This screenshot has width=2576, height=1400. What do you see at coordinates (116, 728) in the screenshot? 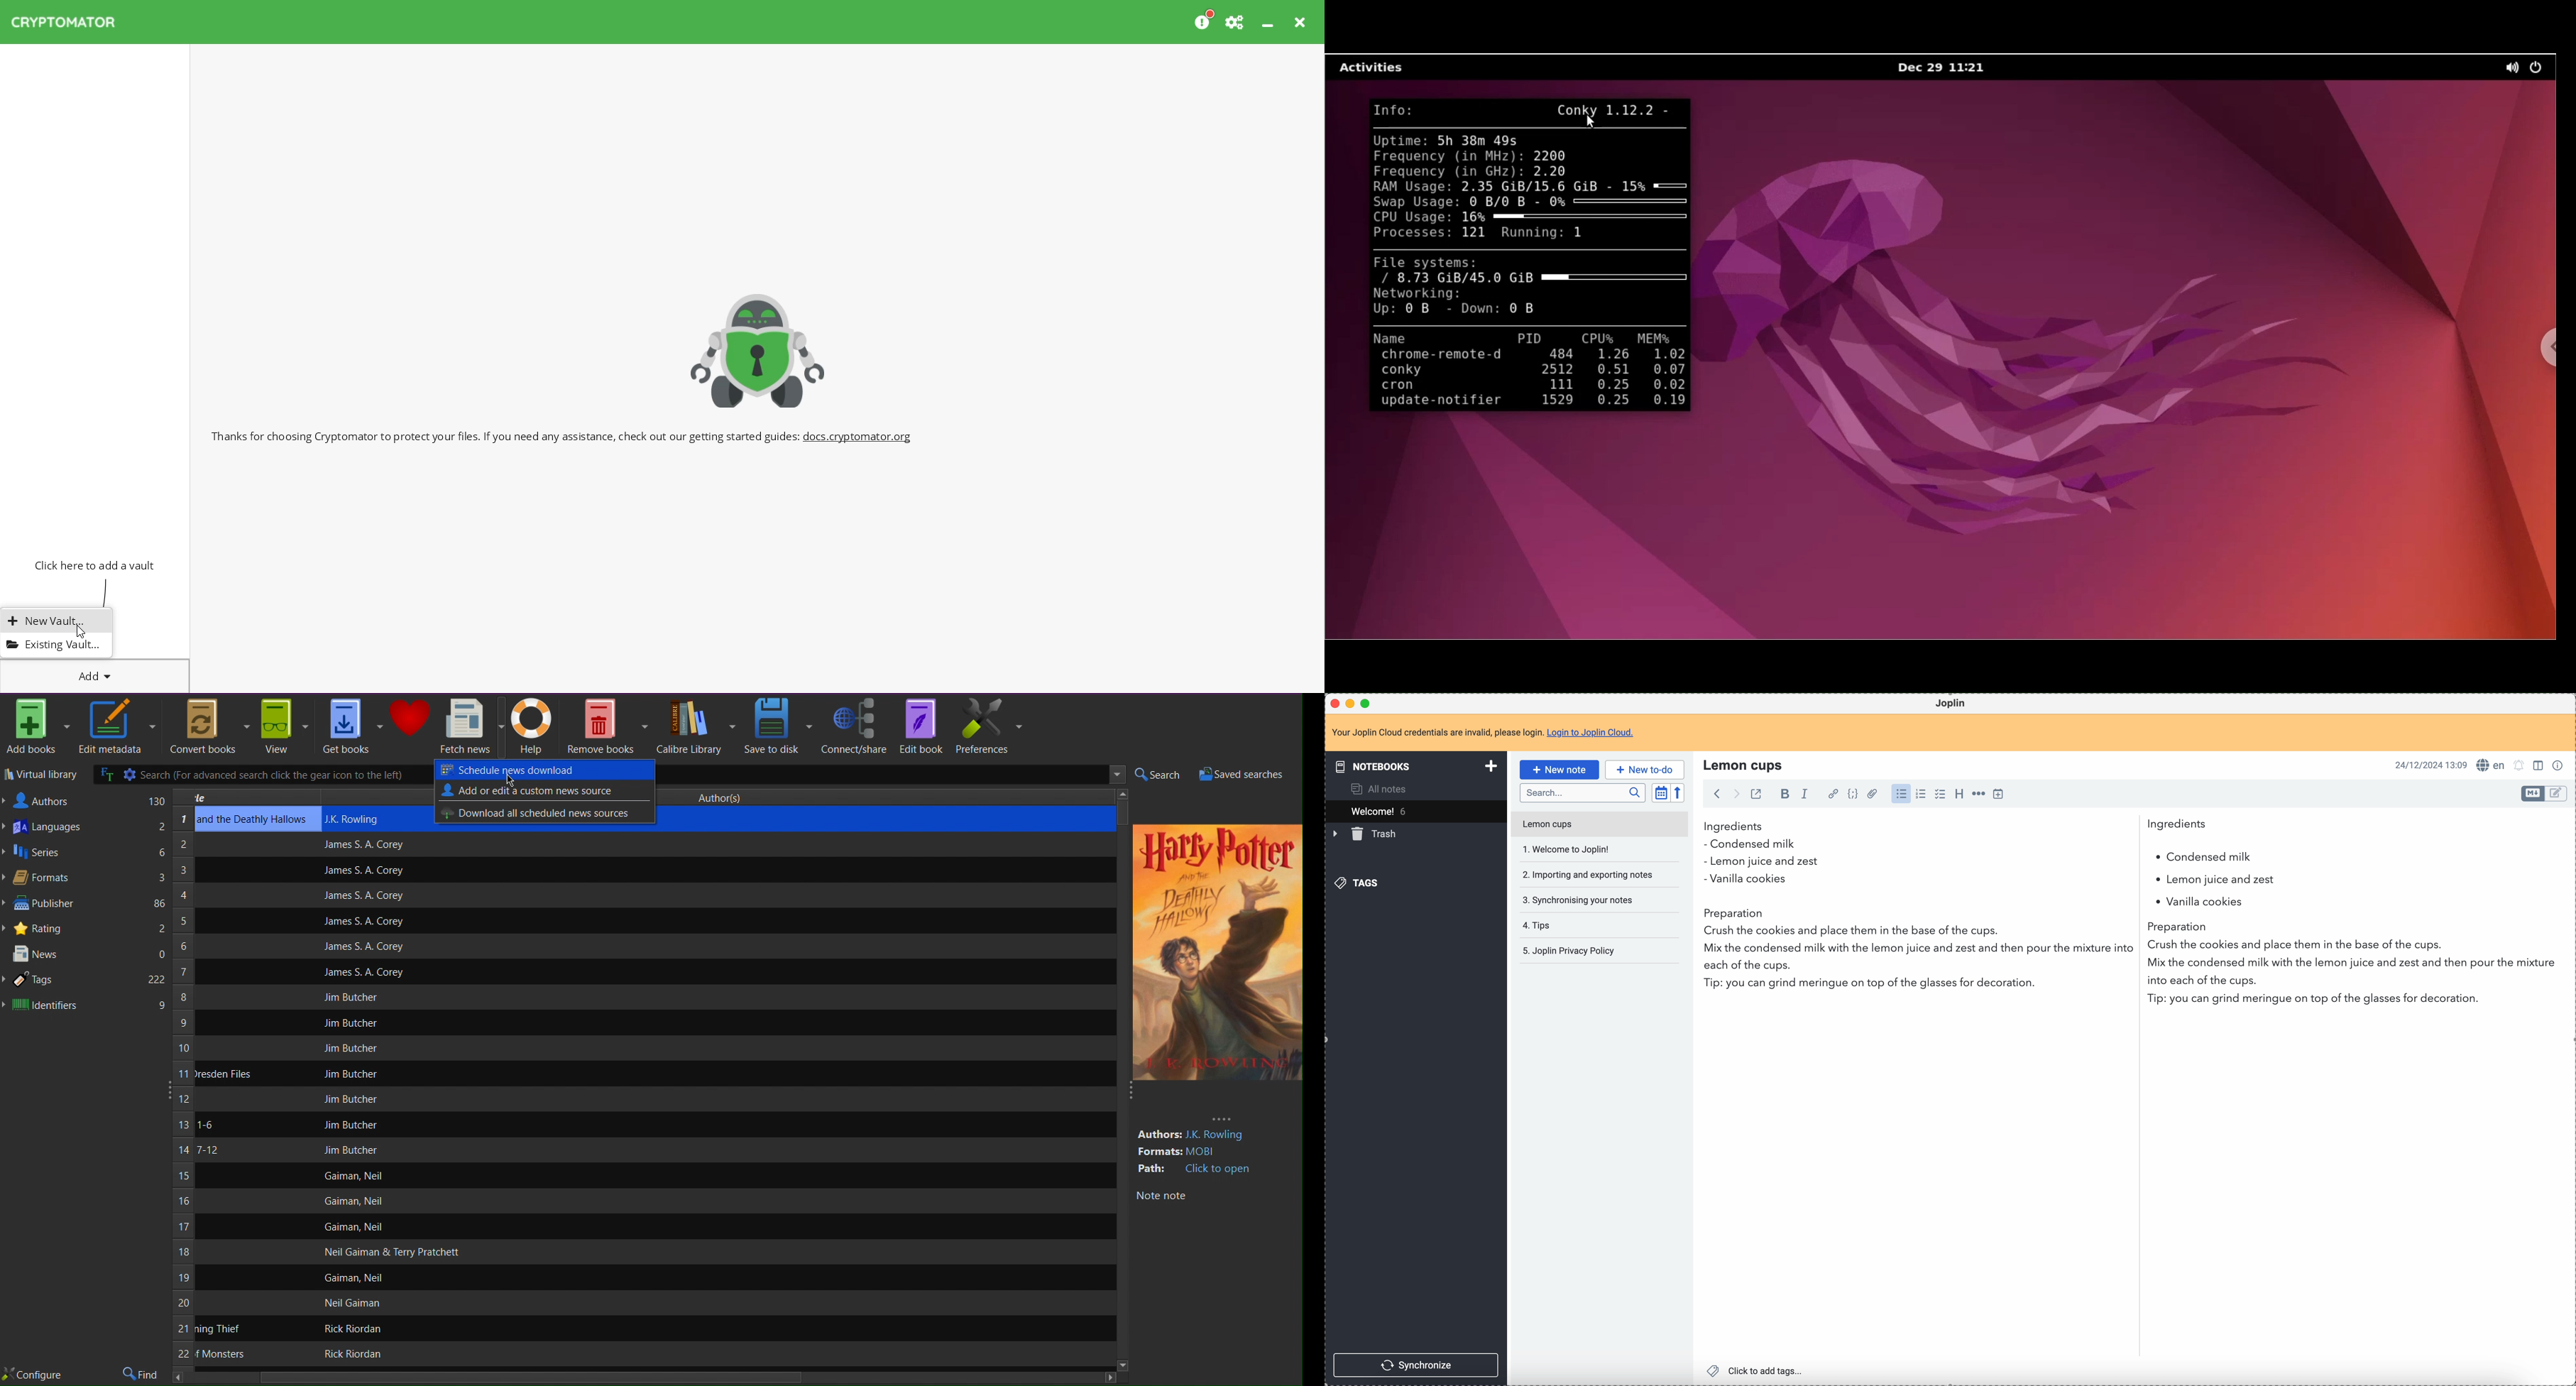
I see `Edit metadata` at bounding box center [116, 728].